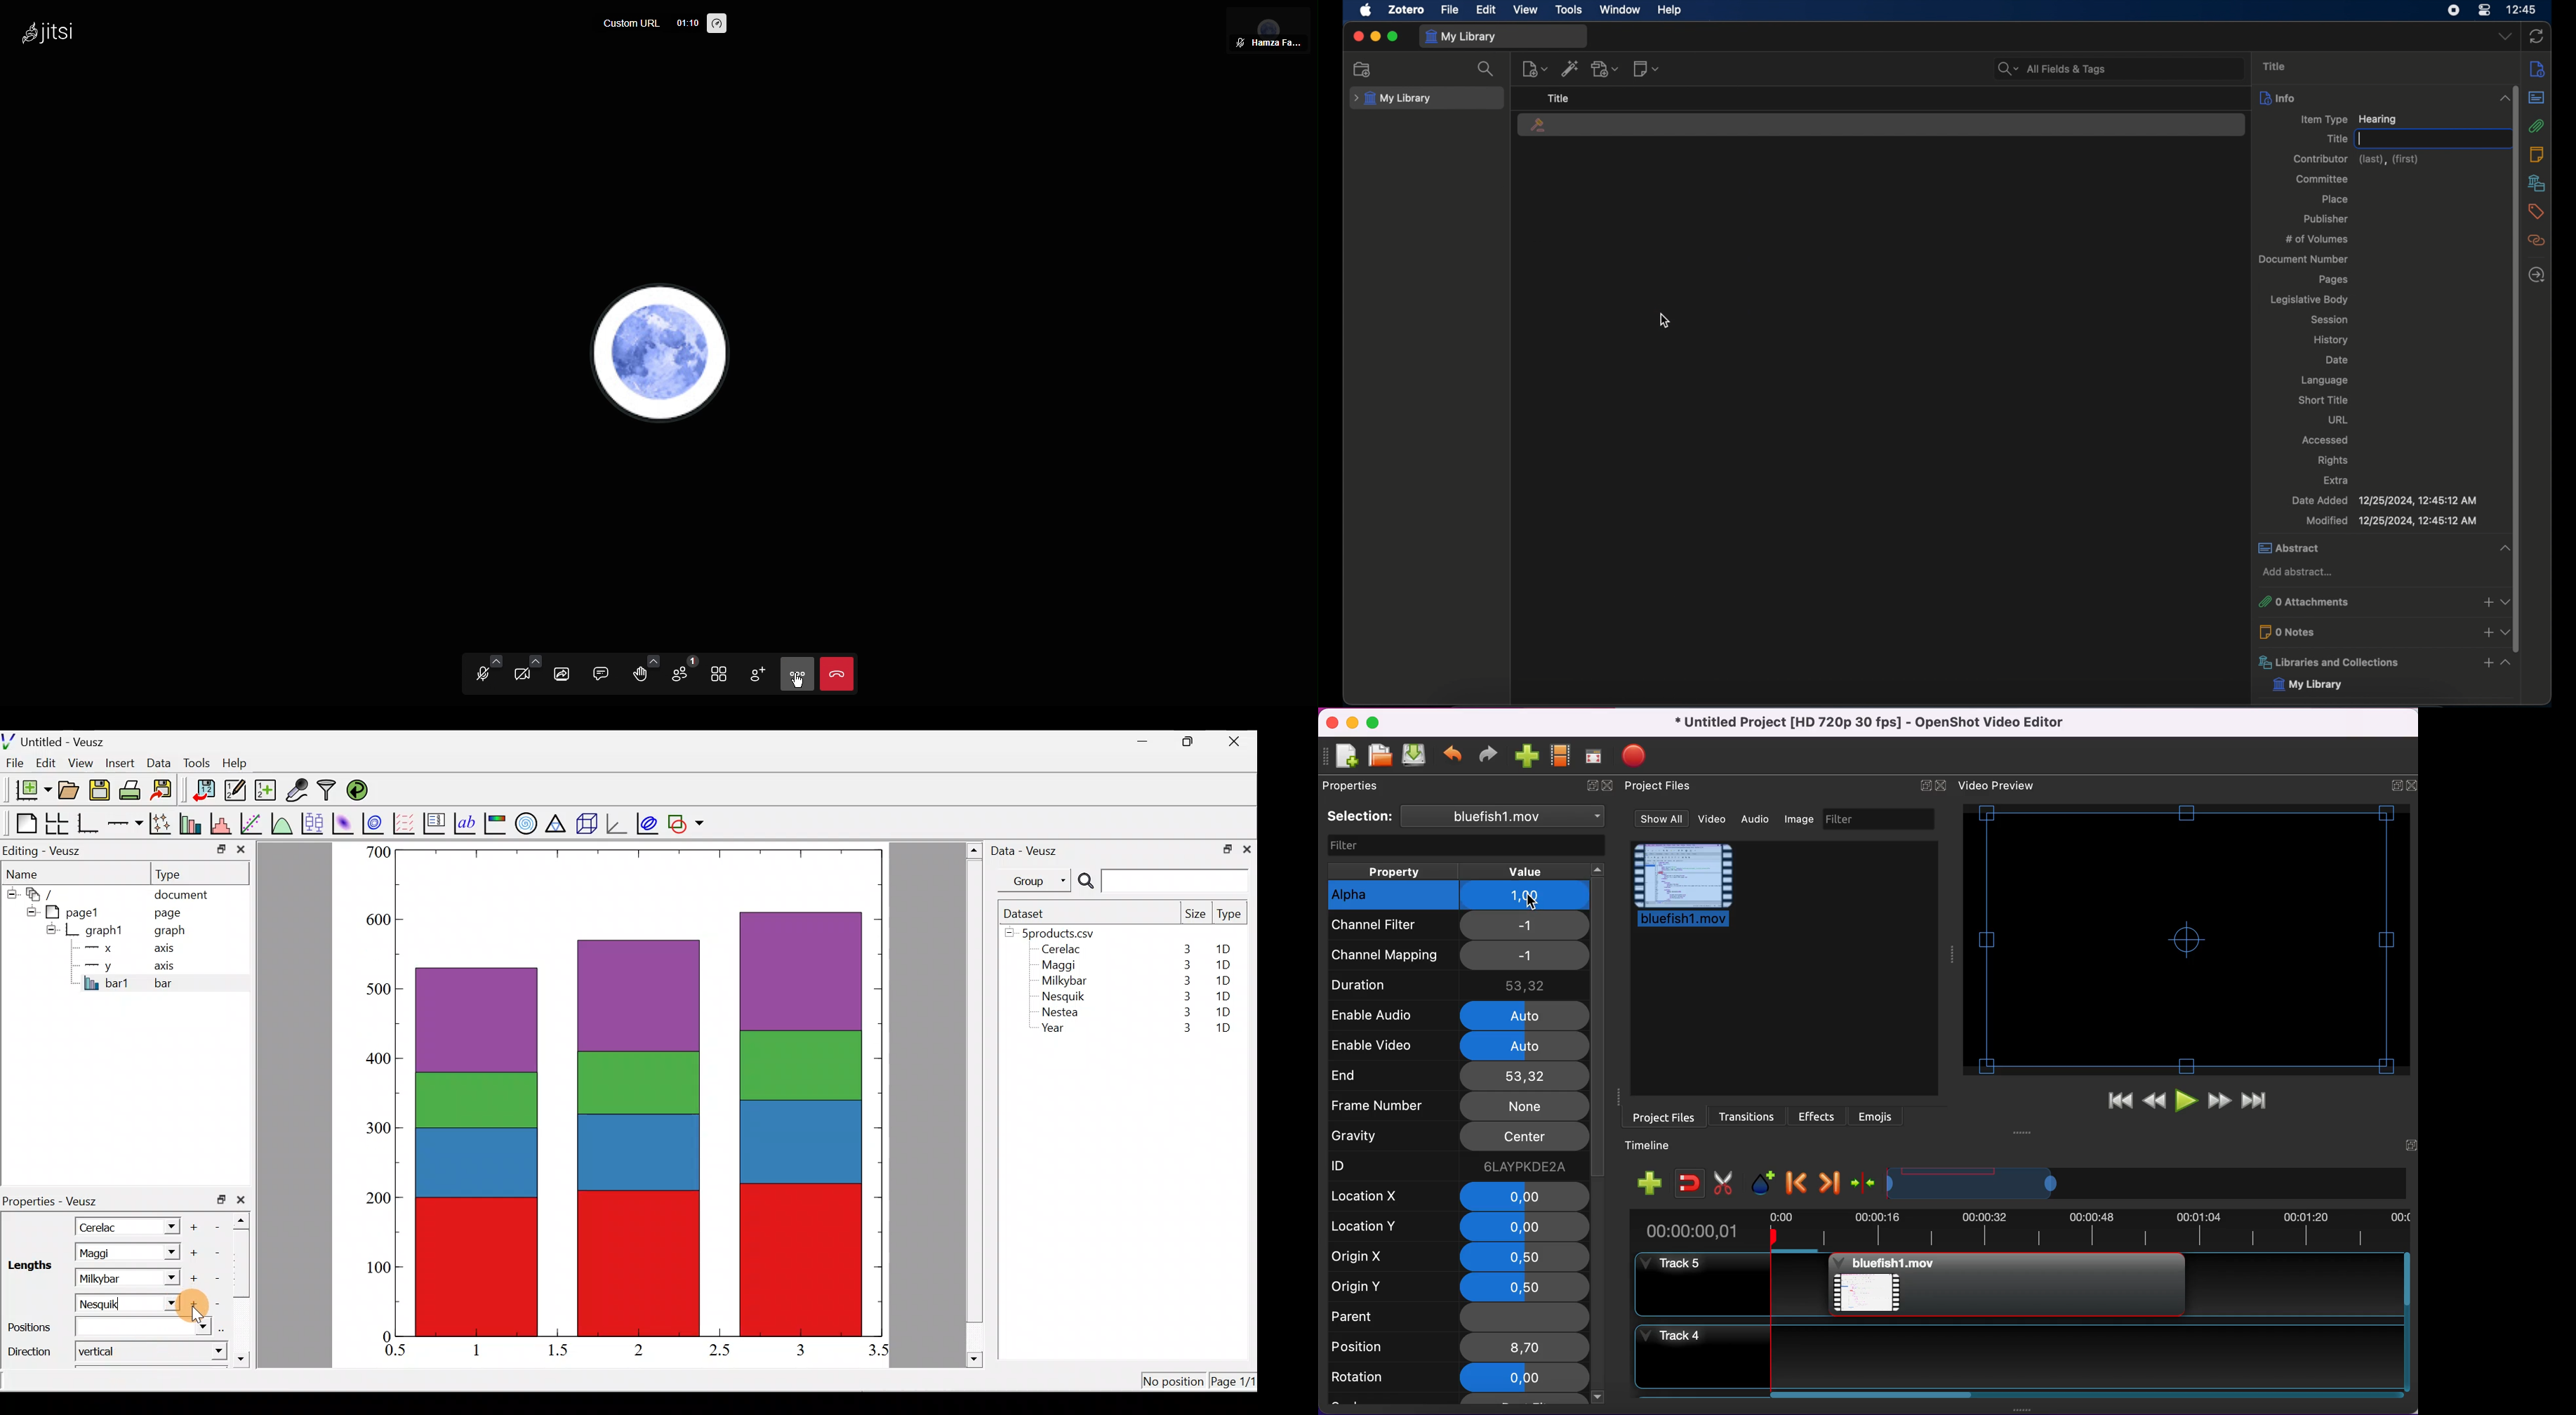  What do you see at coordinates (2537, 97) in the screenshot?
I see `abstract` at bounding box center [2537, 97].